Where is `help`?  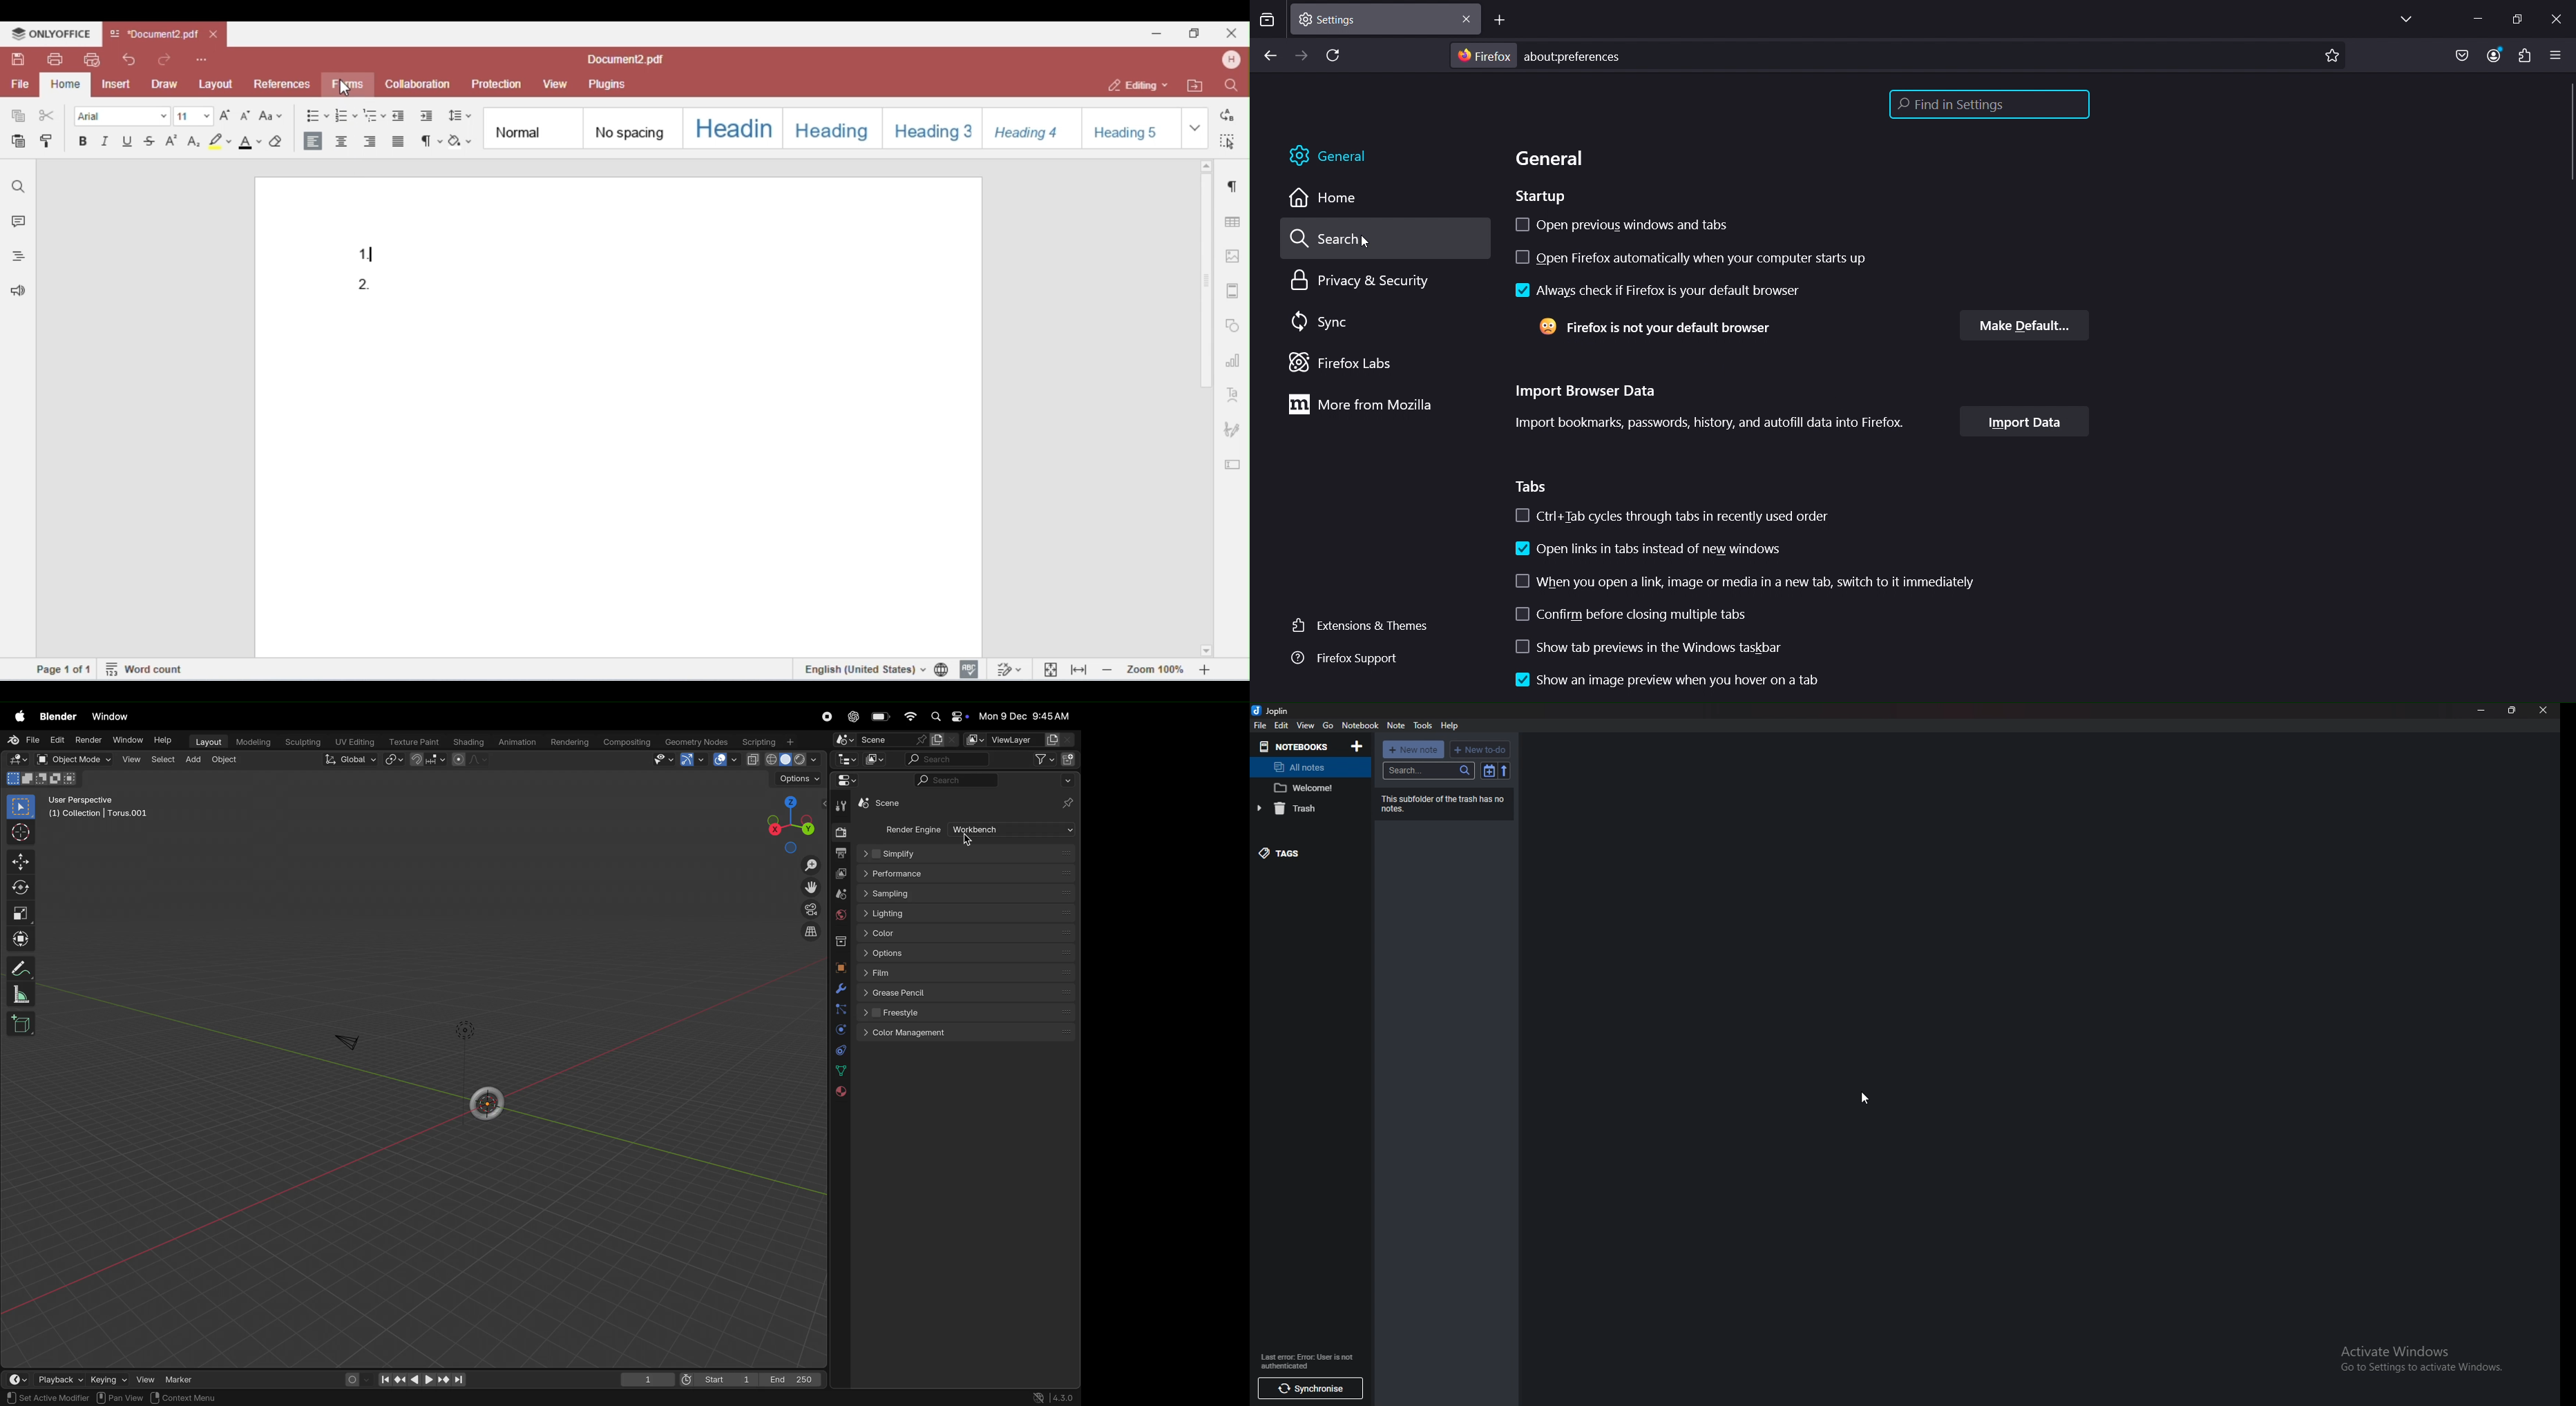
help is located at coordinates (1451, 726).